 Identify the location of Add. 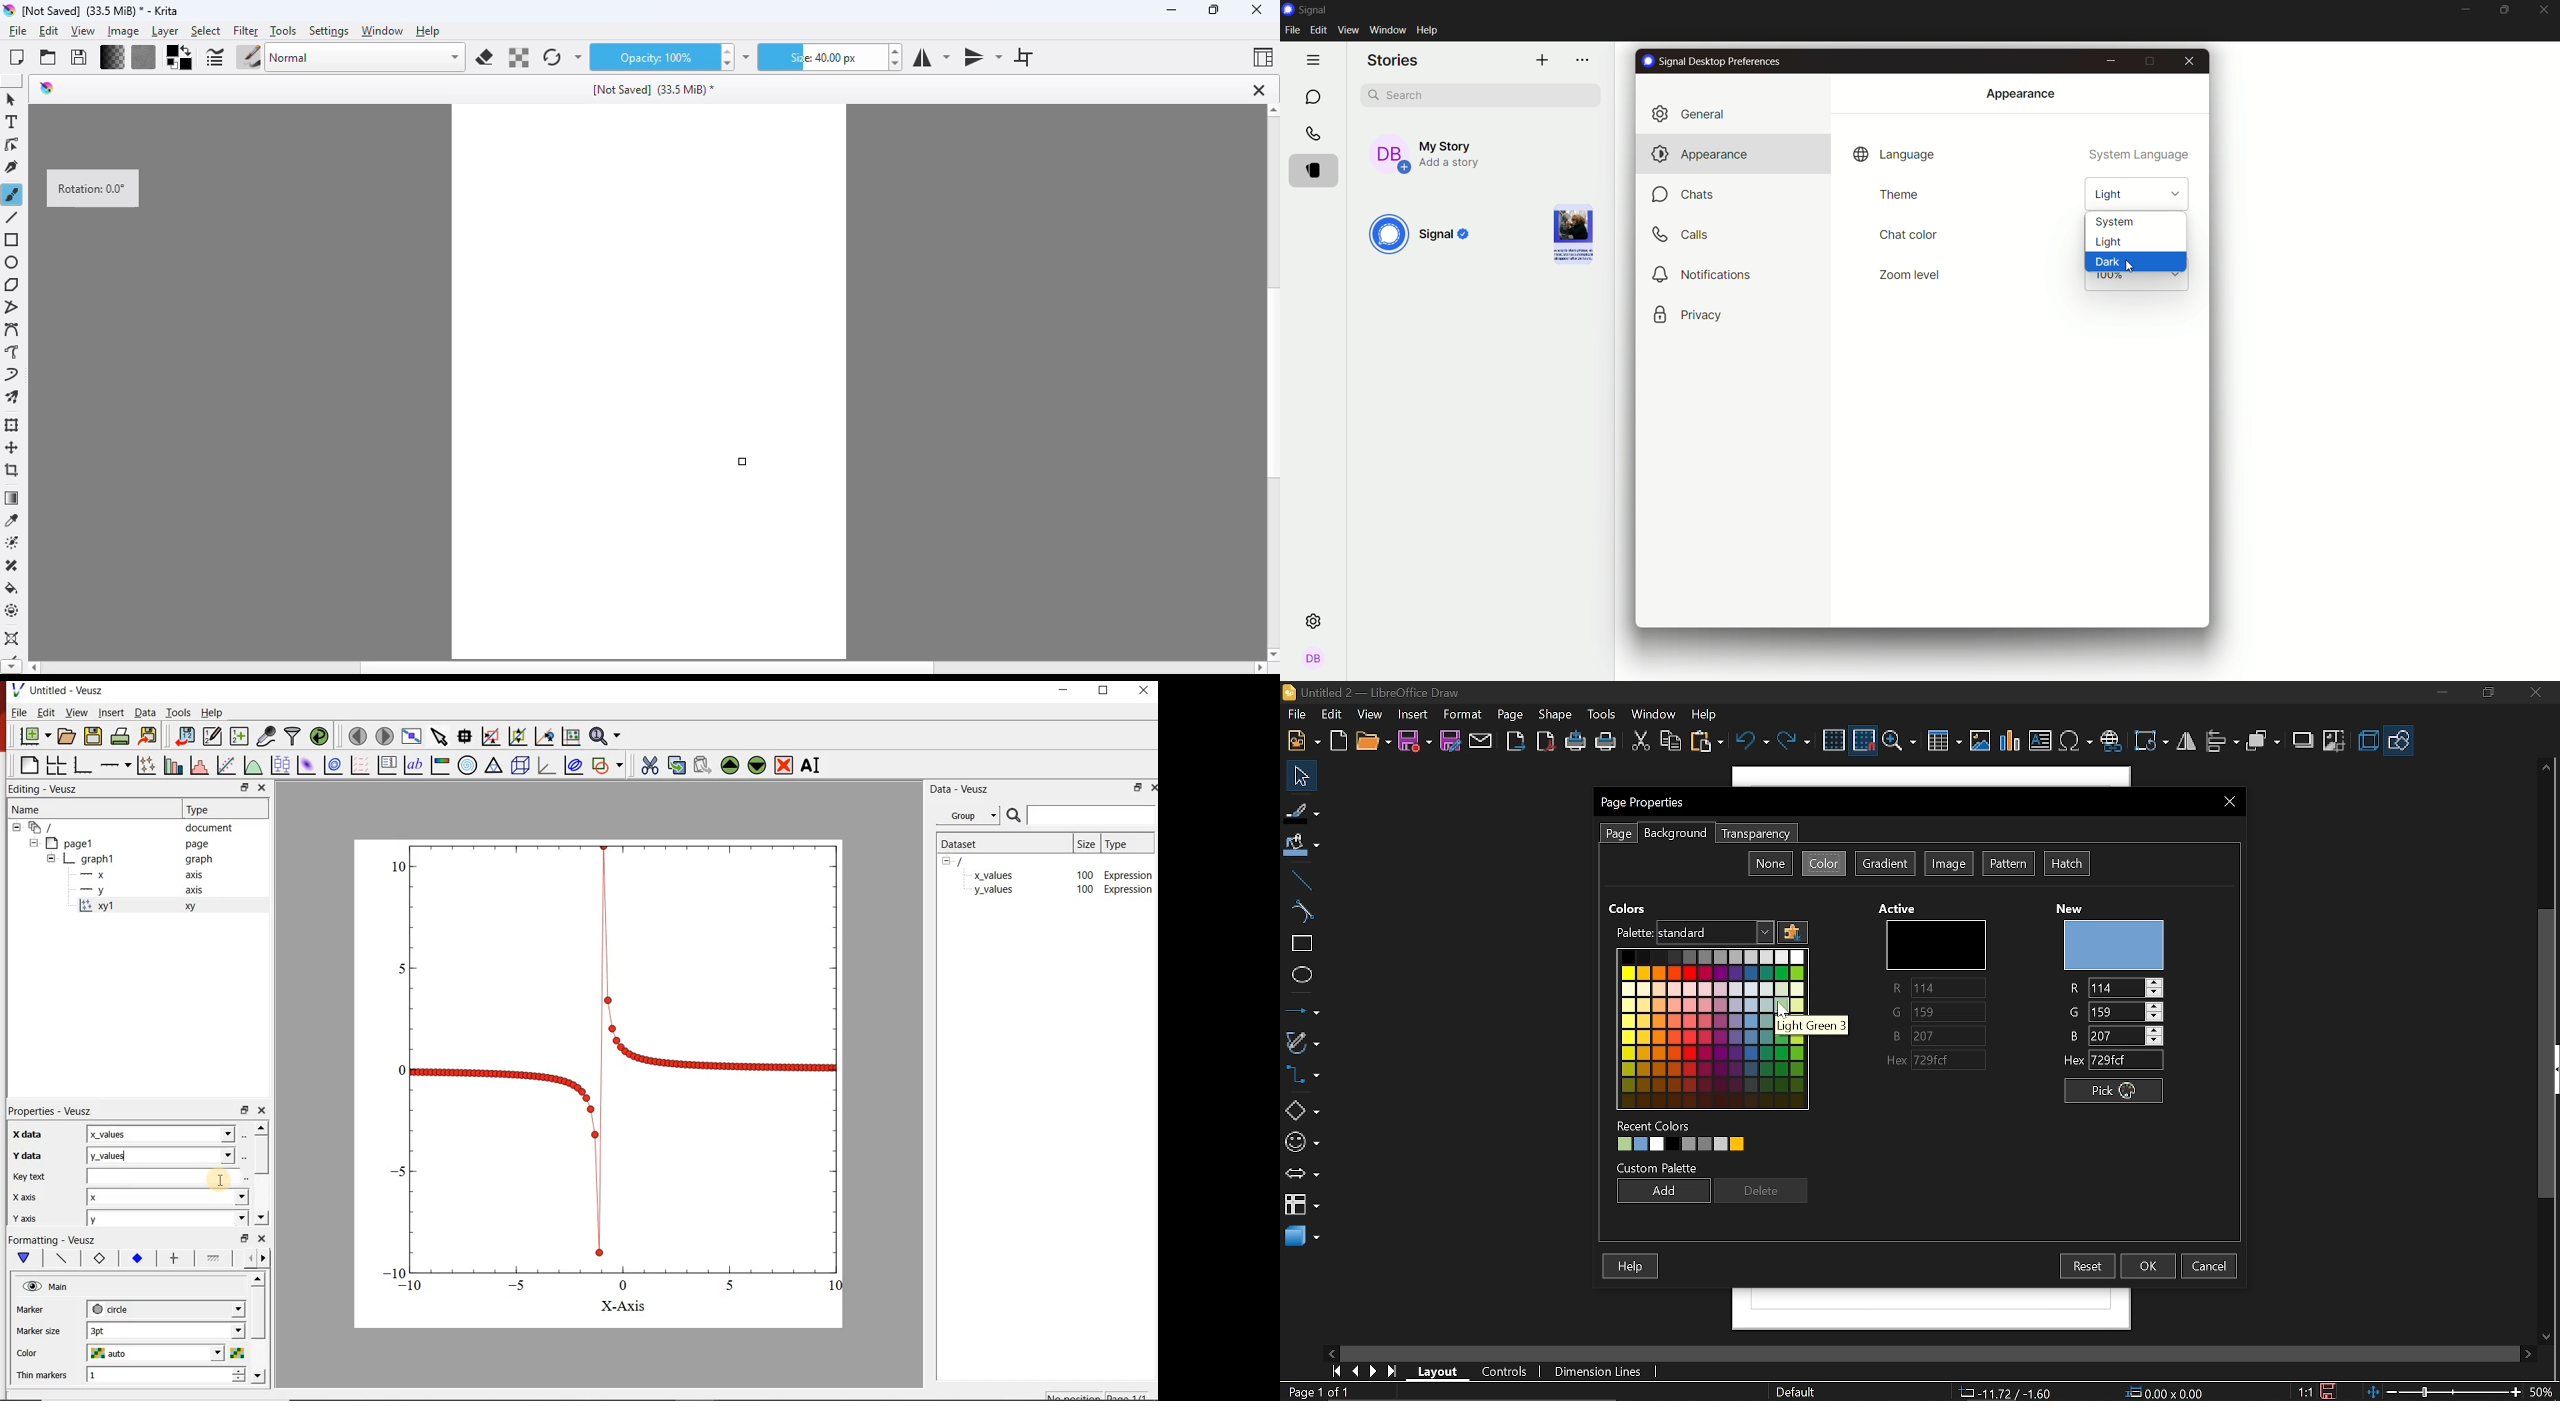
(1662, 1190).